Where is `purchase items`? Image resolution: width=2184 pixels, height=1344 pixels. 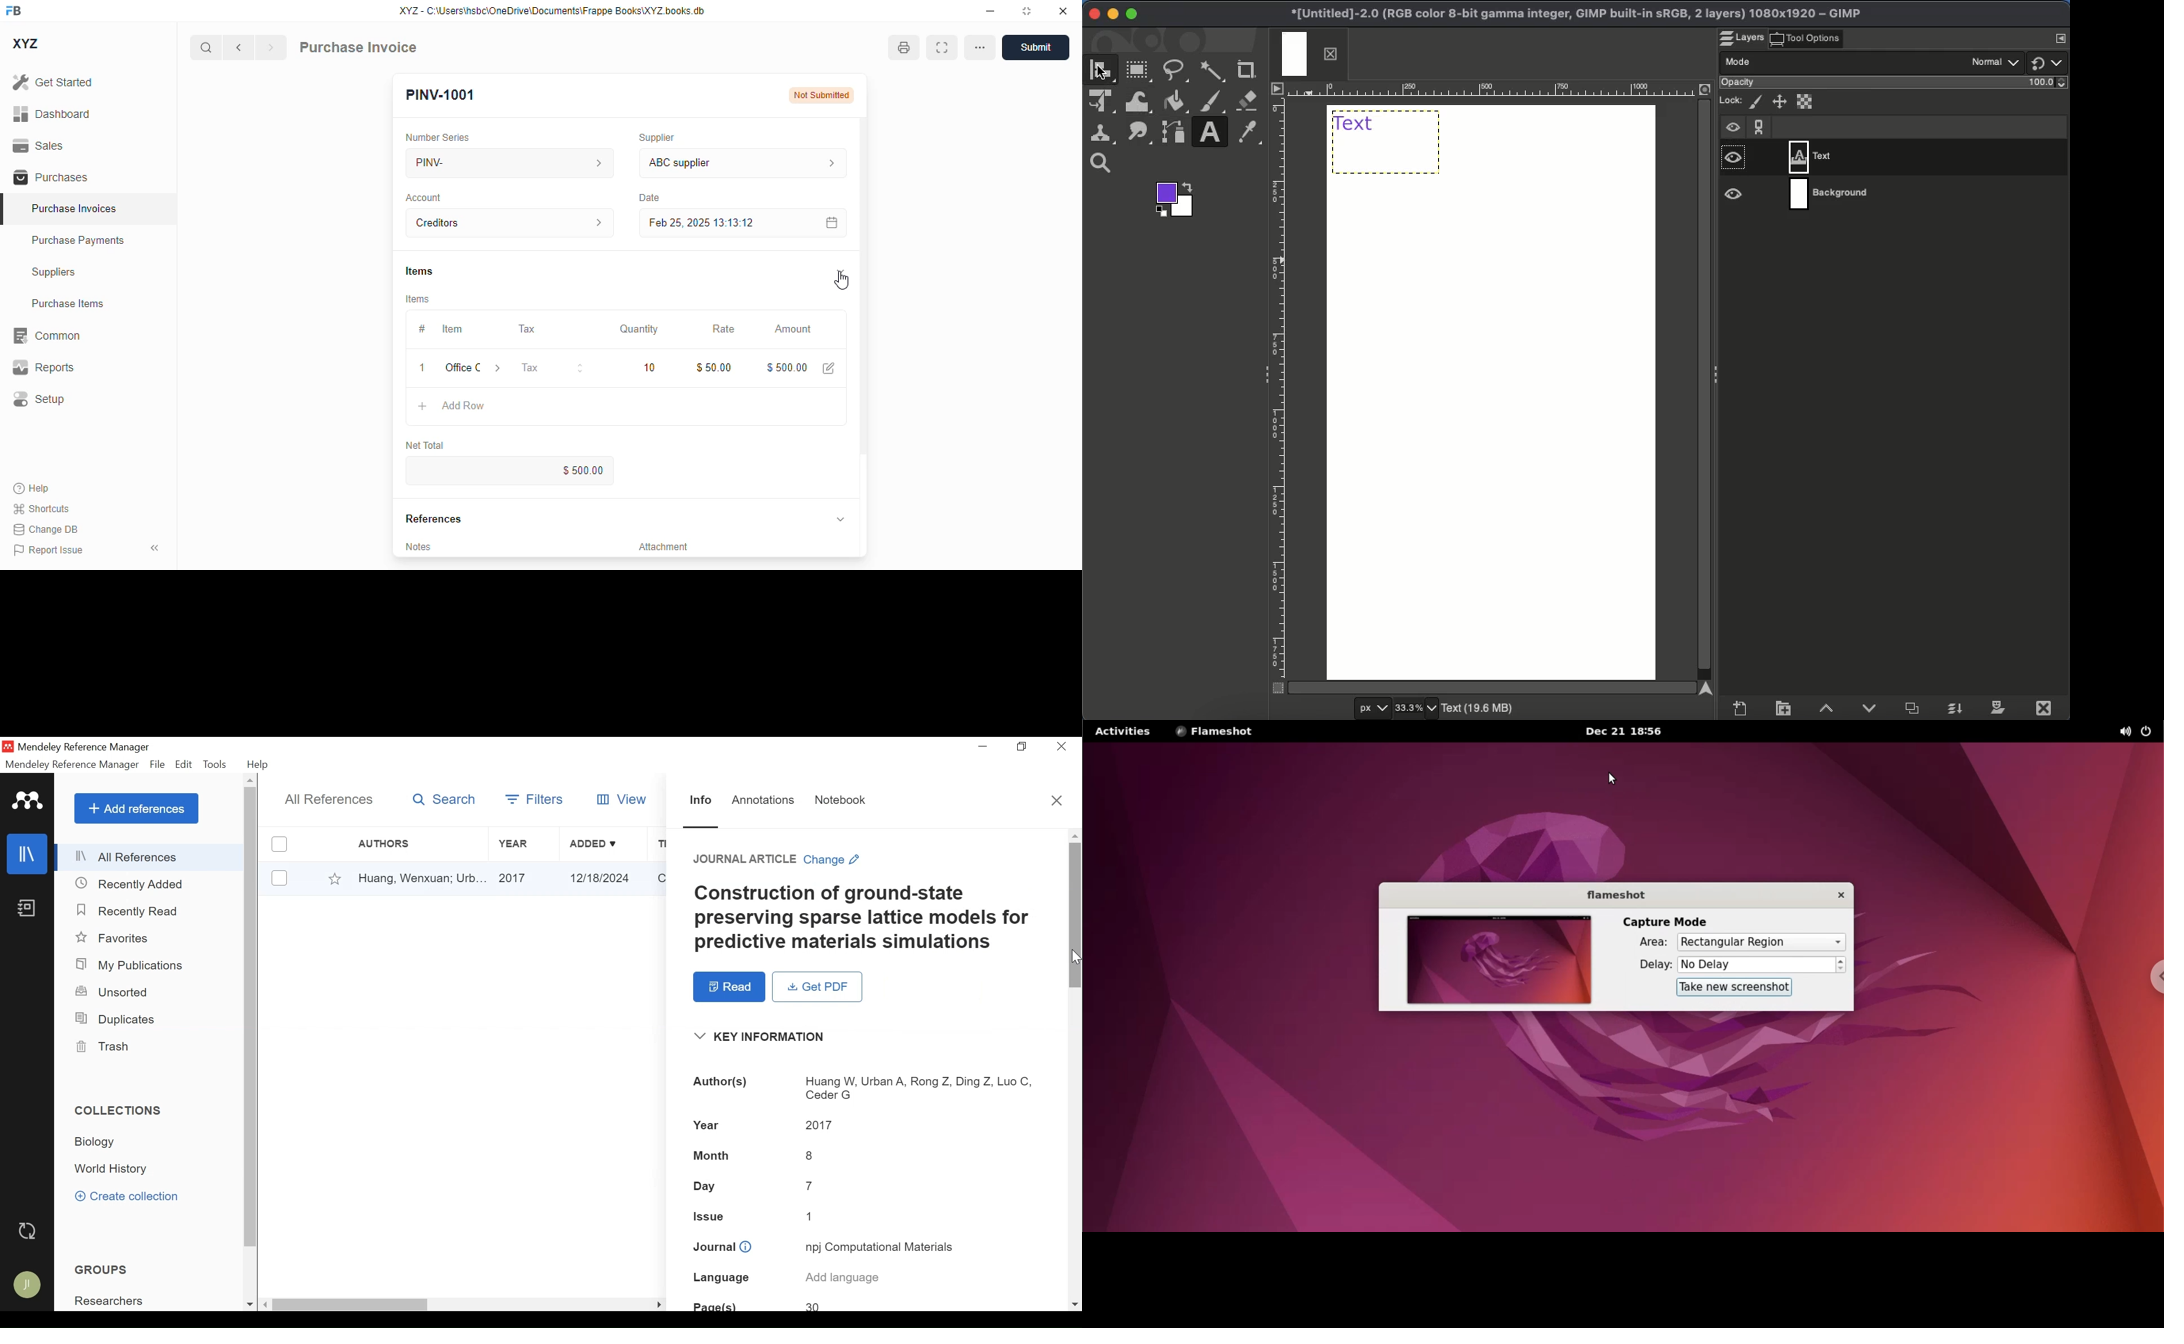
purchase items is located at coordinates (68, 303).